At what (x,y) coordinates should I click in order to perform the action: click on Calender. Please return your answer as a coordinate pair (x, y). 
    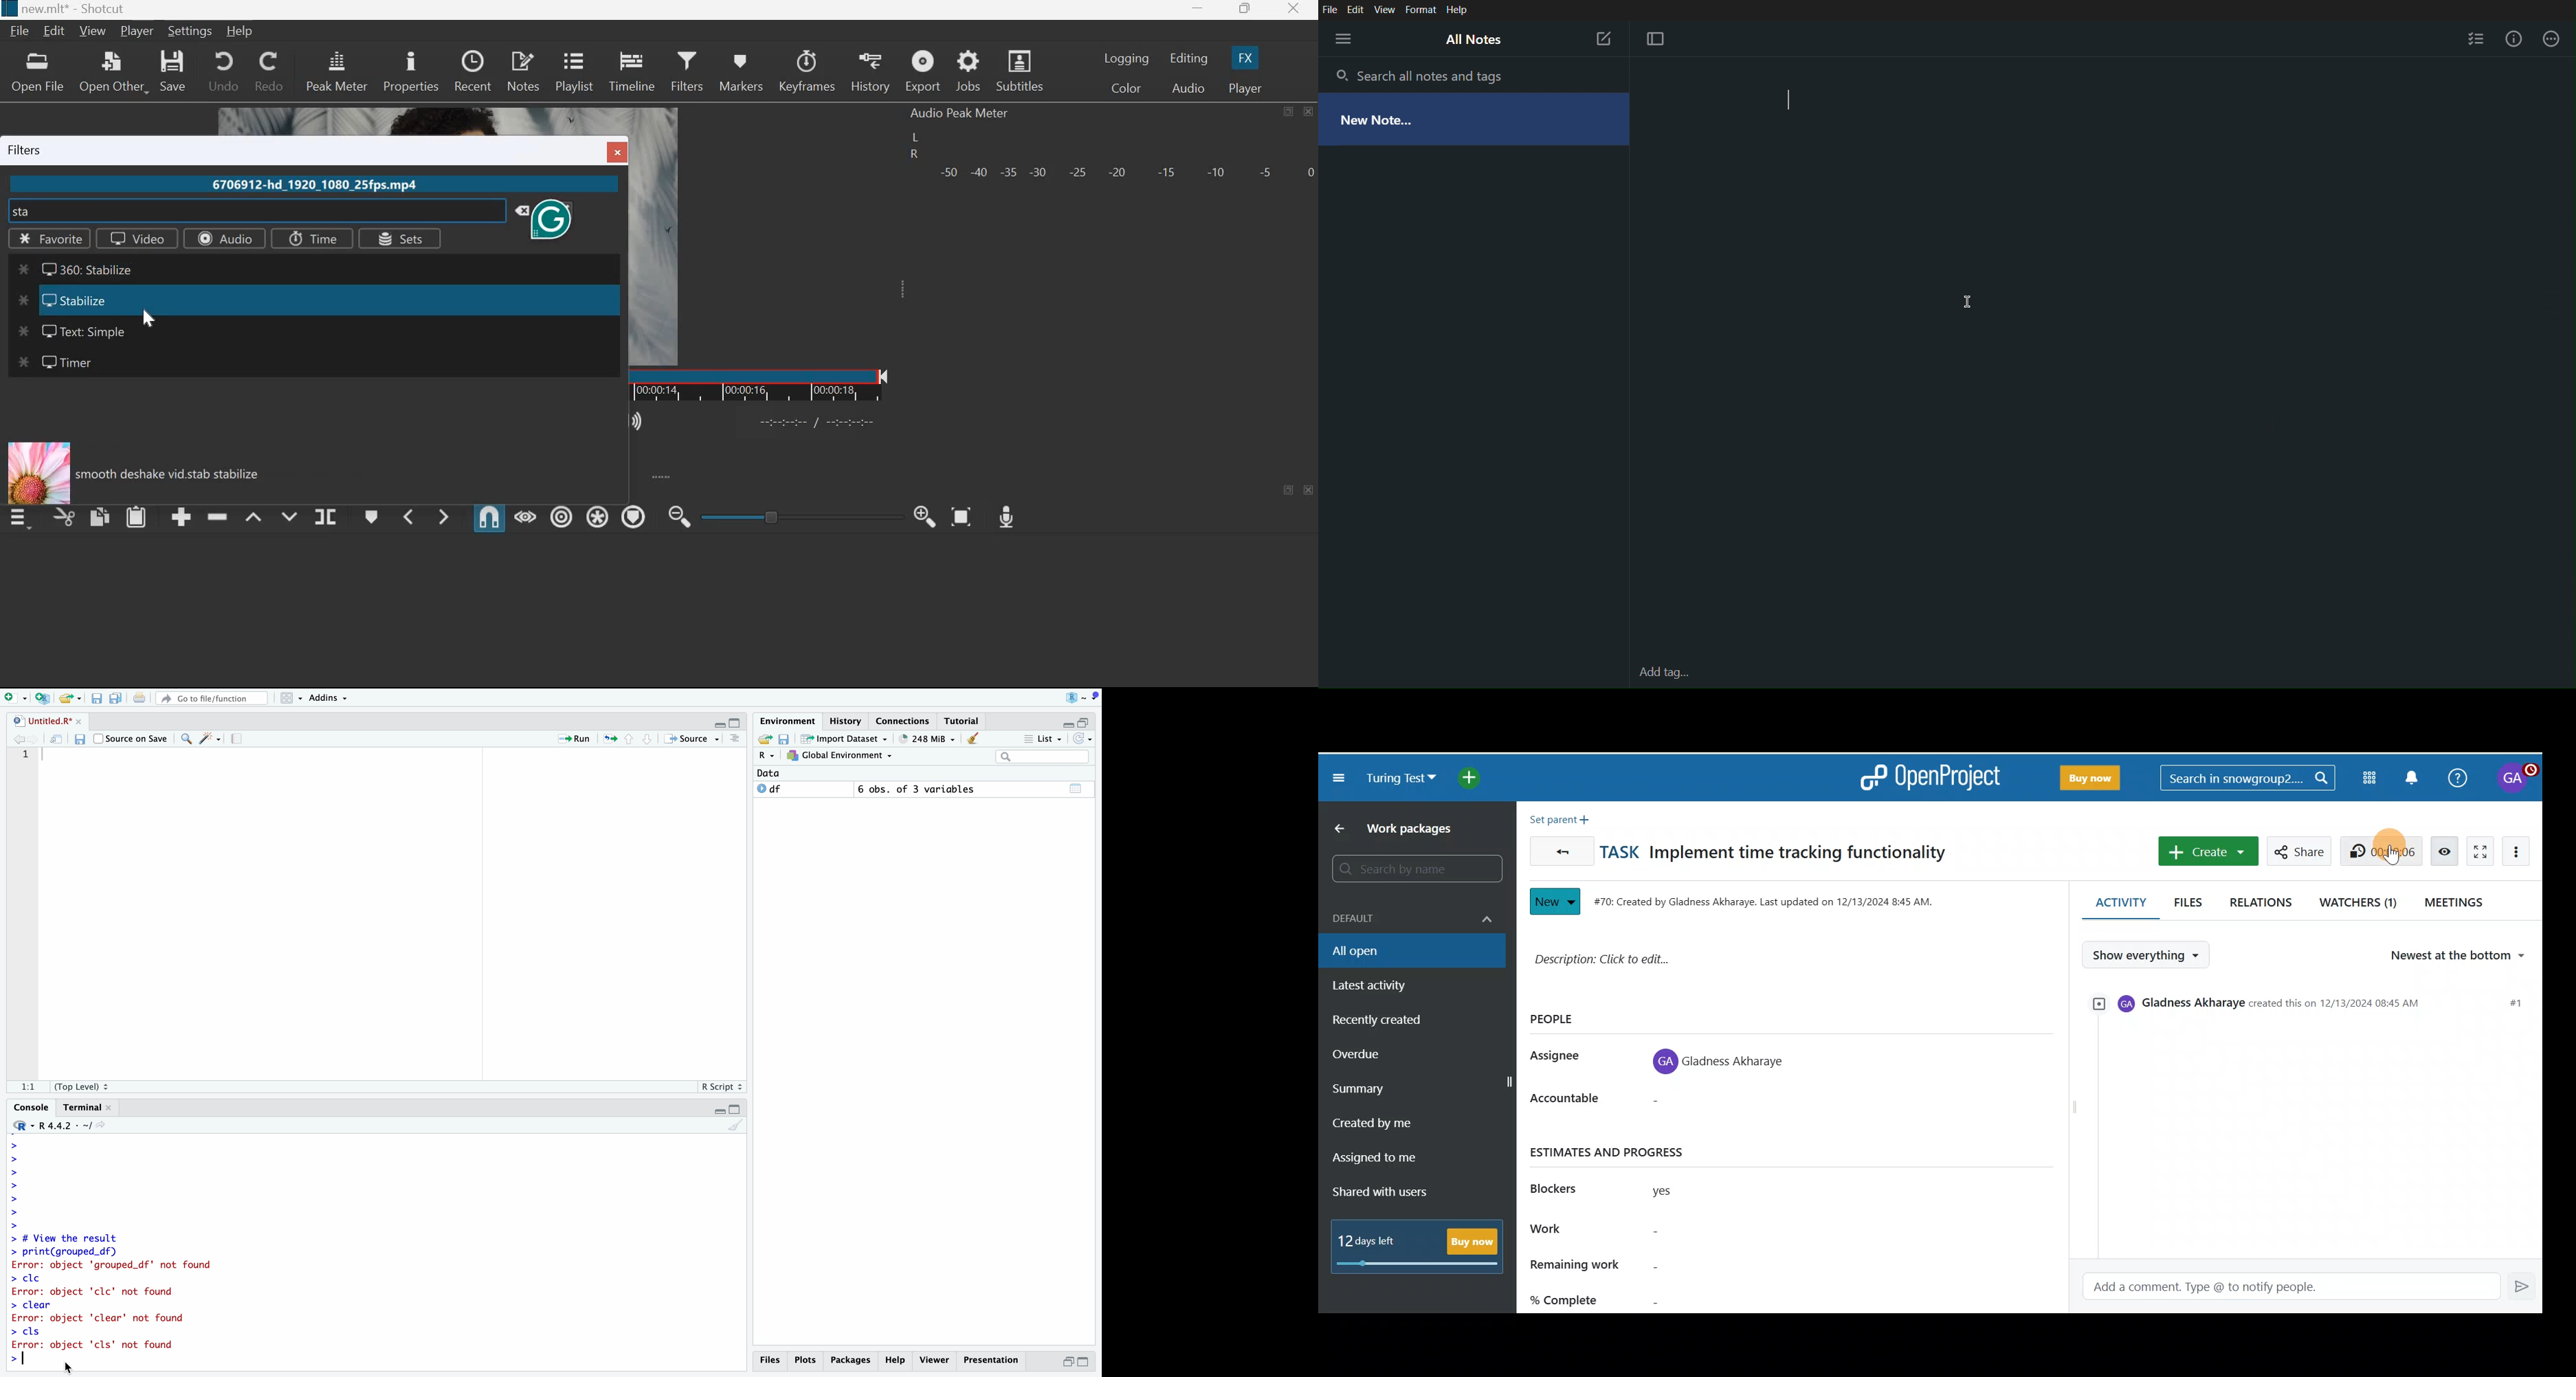
    Looking at the image, I should click on (1077, 789).